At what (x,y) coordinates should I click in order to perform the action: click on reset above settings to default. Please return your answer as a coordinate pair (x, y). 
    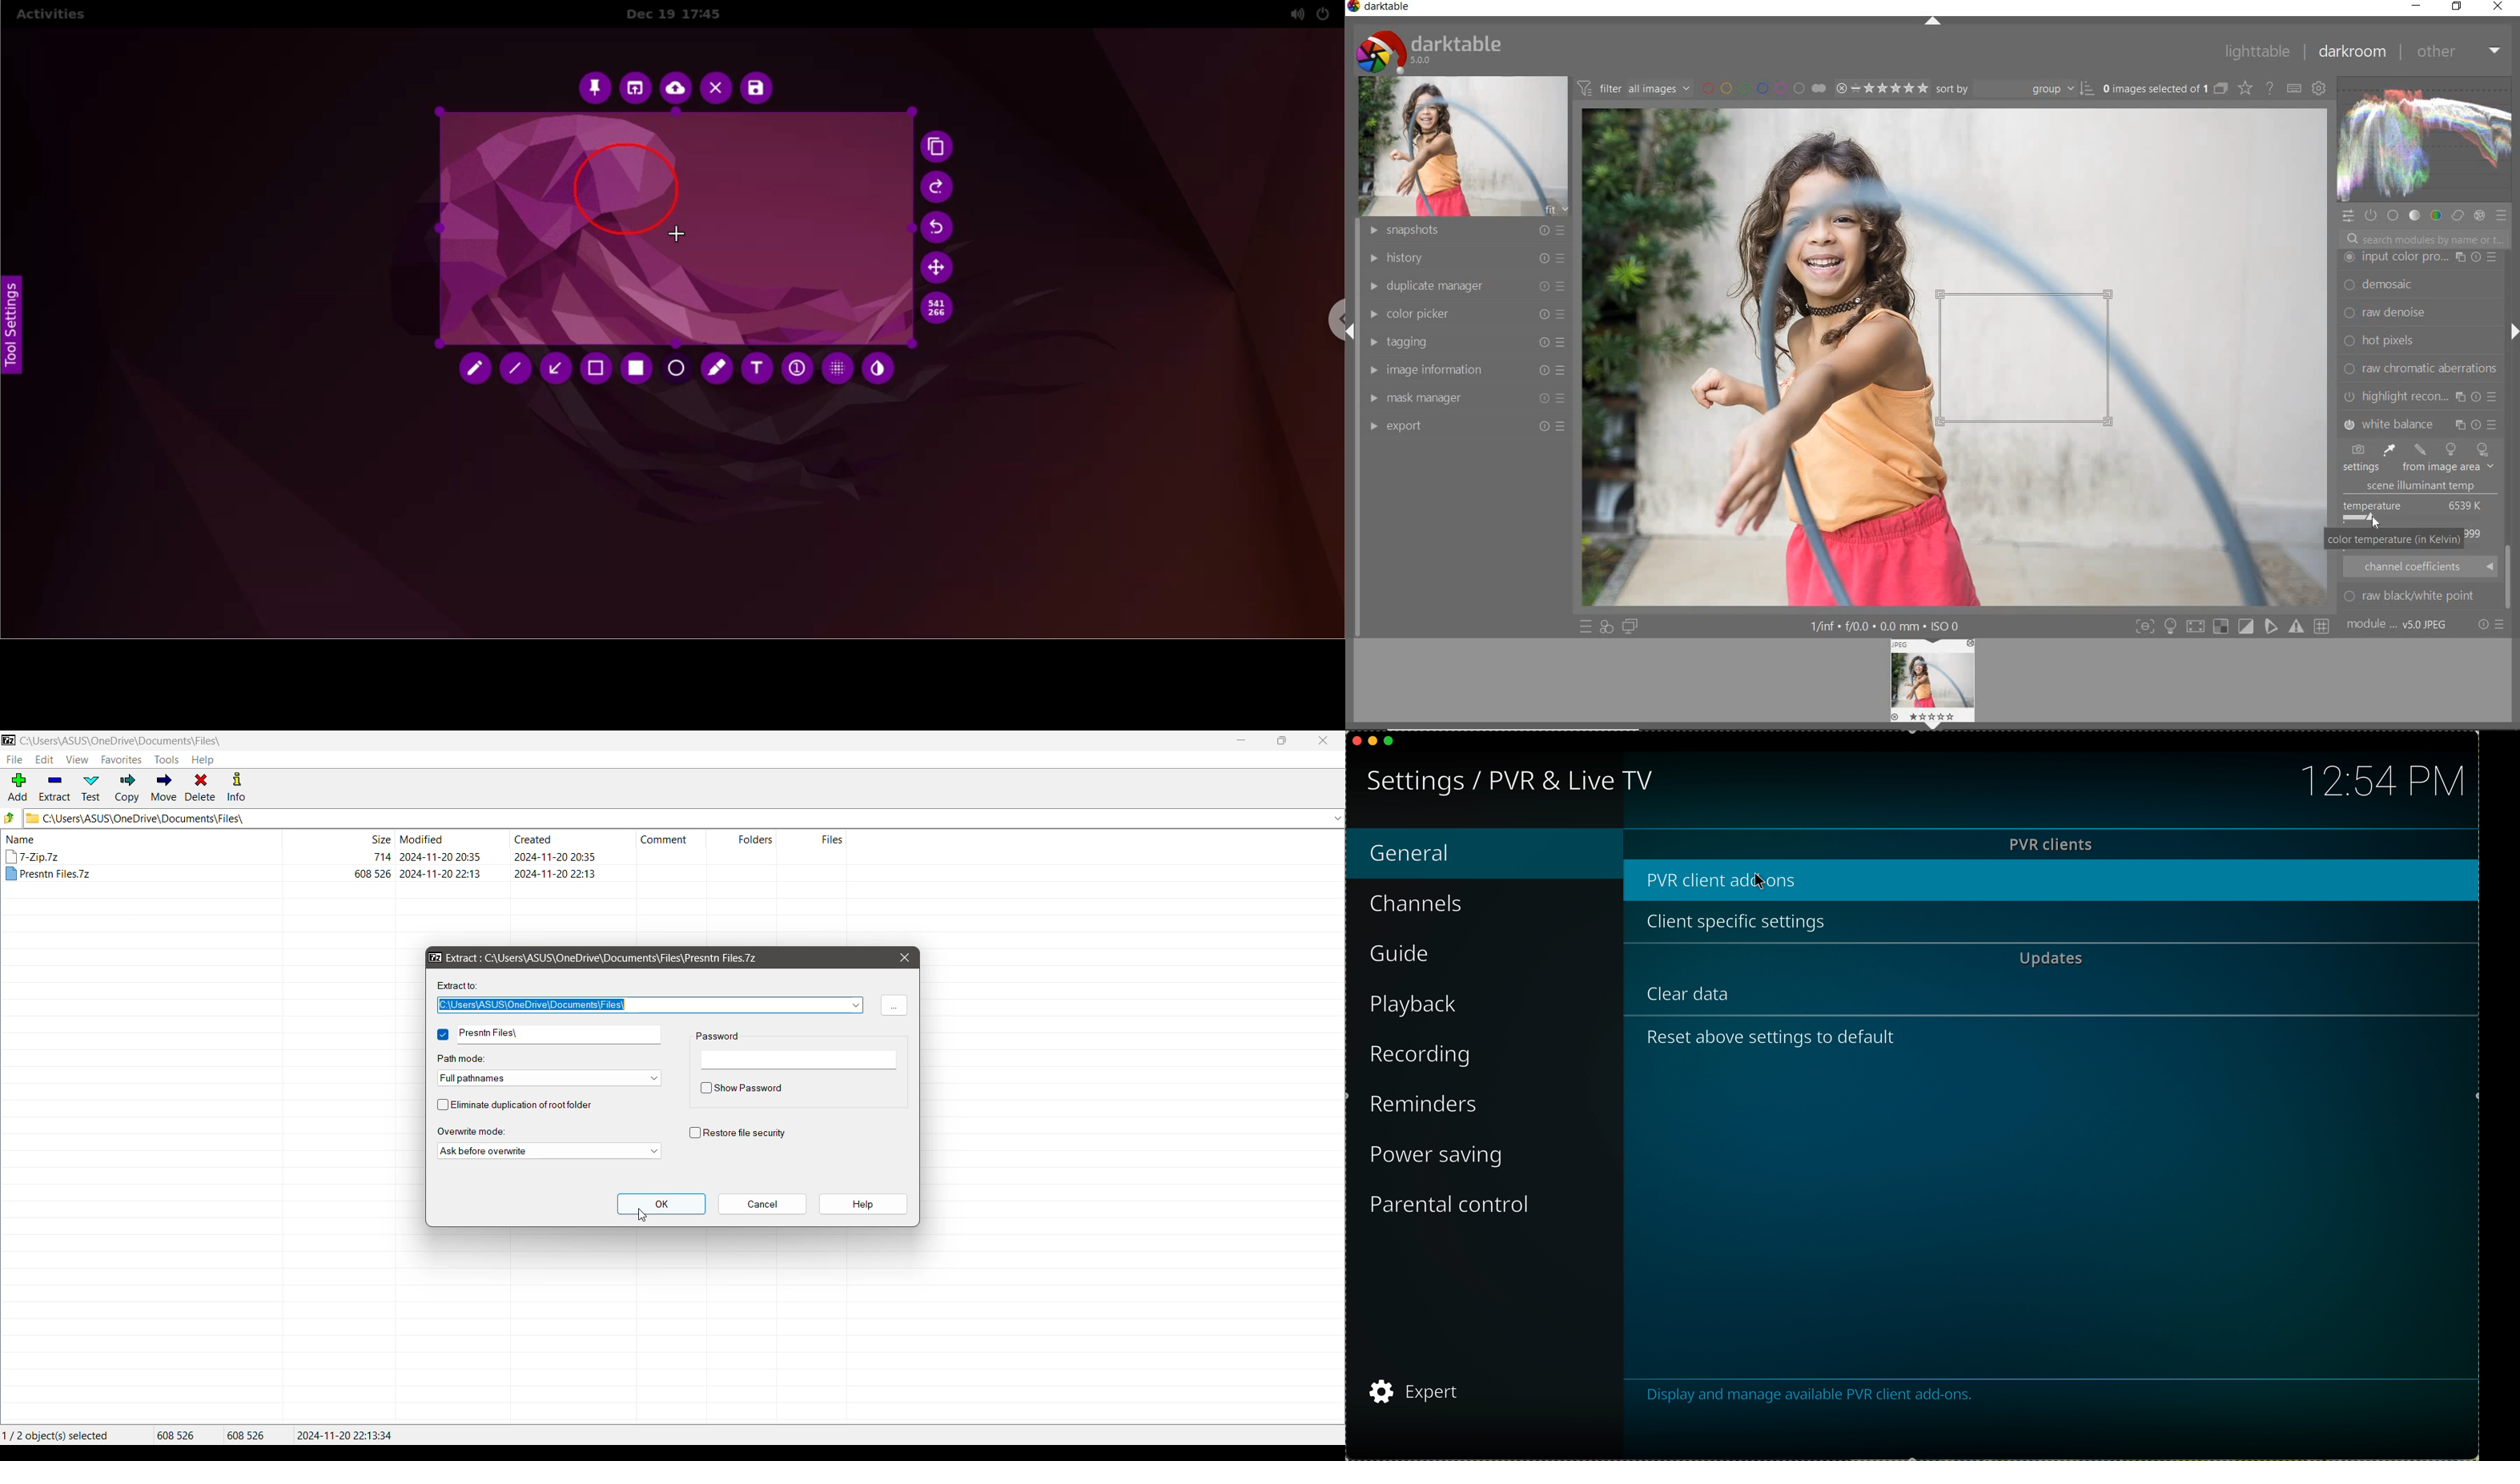
    Looking at the image, I should click on (1776, 1039).